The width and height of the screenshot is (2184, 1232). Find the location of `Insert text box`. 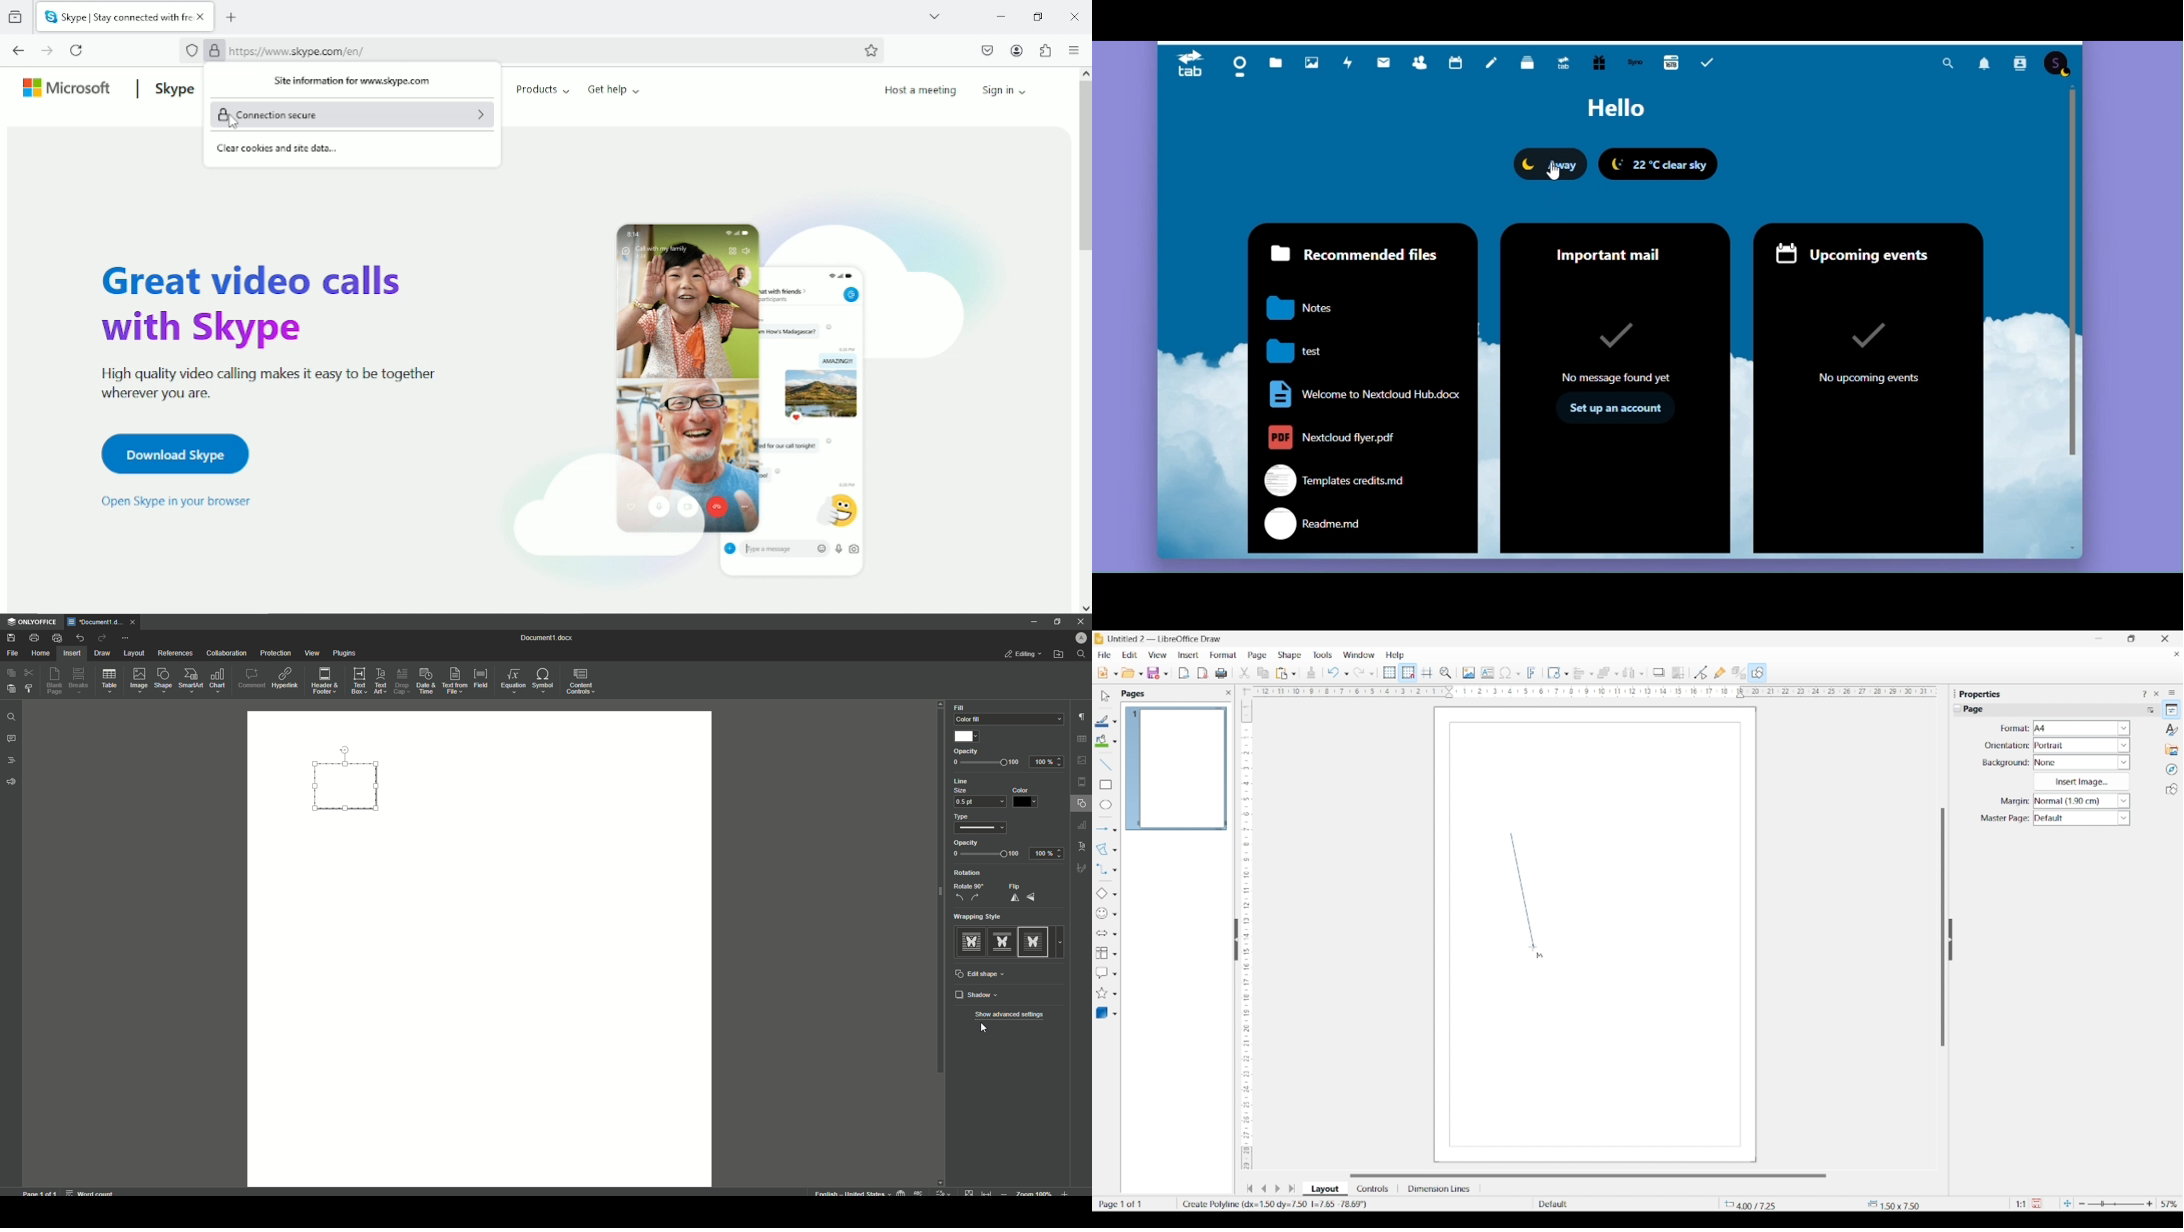

Insert text box is located at coordinates (1488, 673).